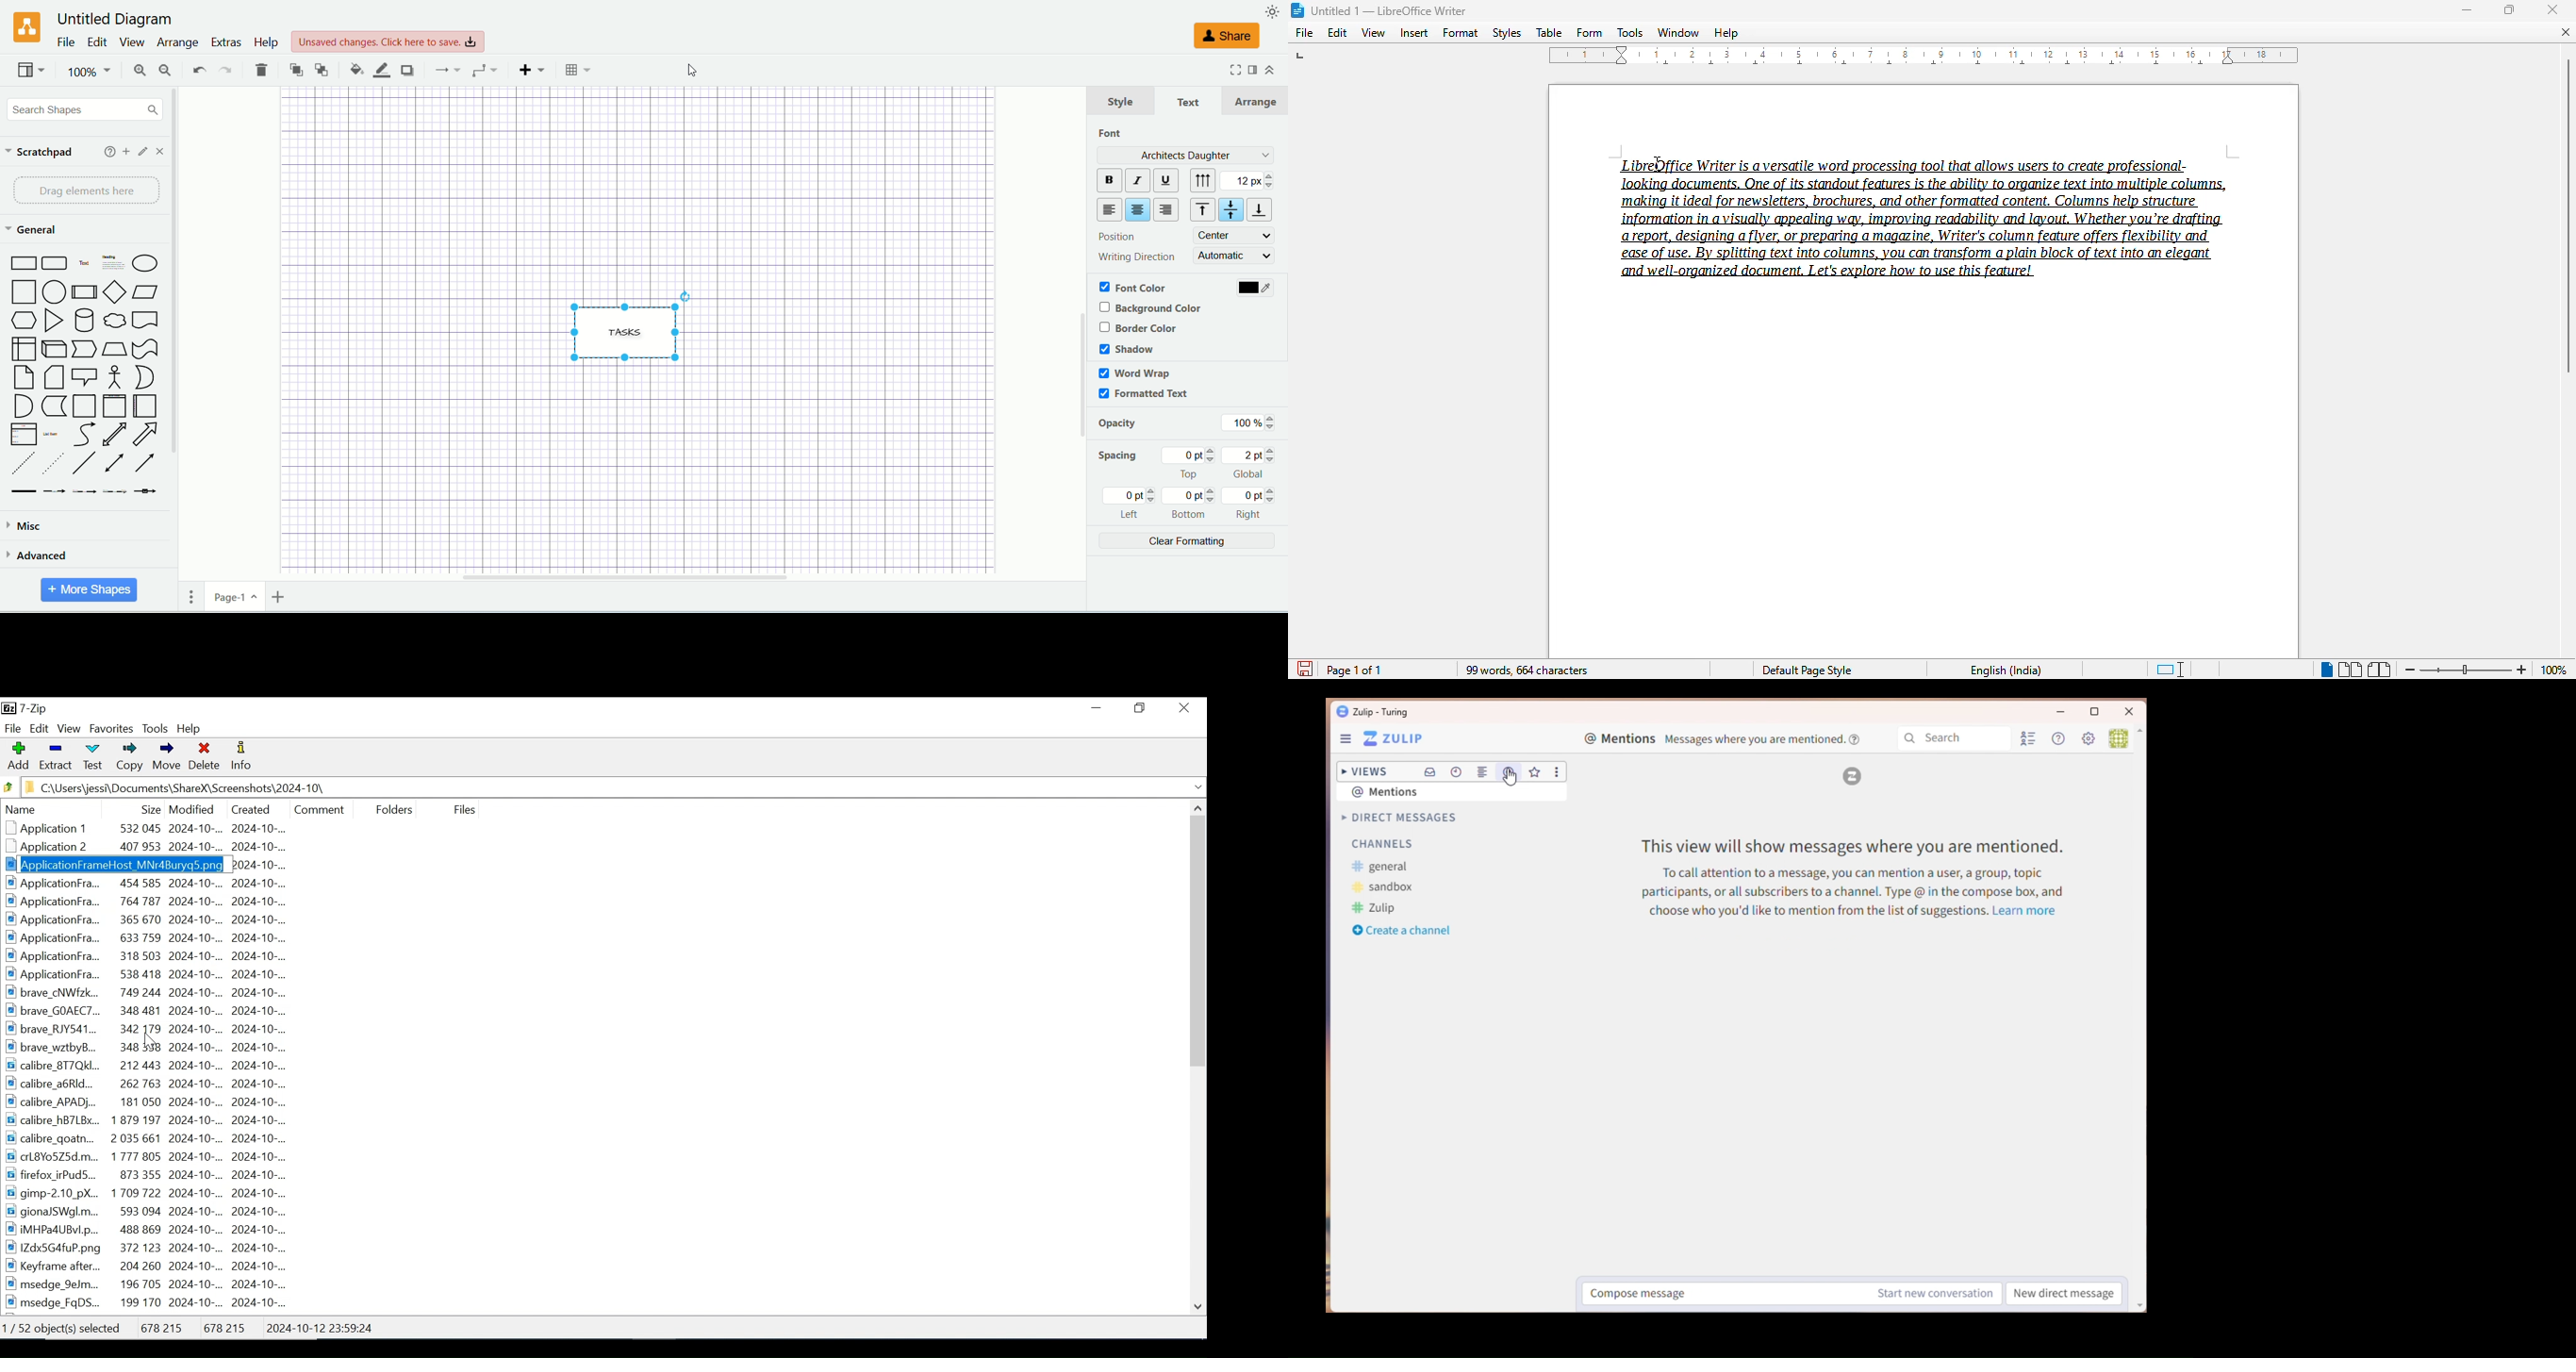 The width and height of the screenshot is (2576, 1372). Describe the element at coordinates (85, 464) in the screenshot. I see `Line` at that location.